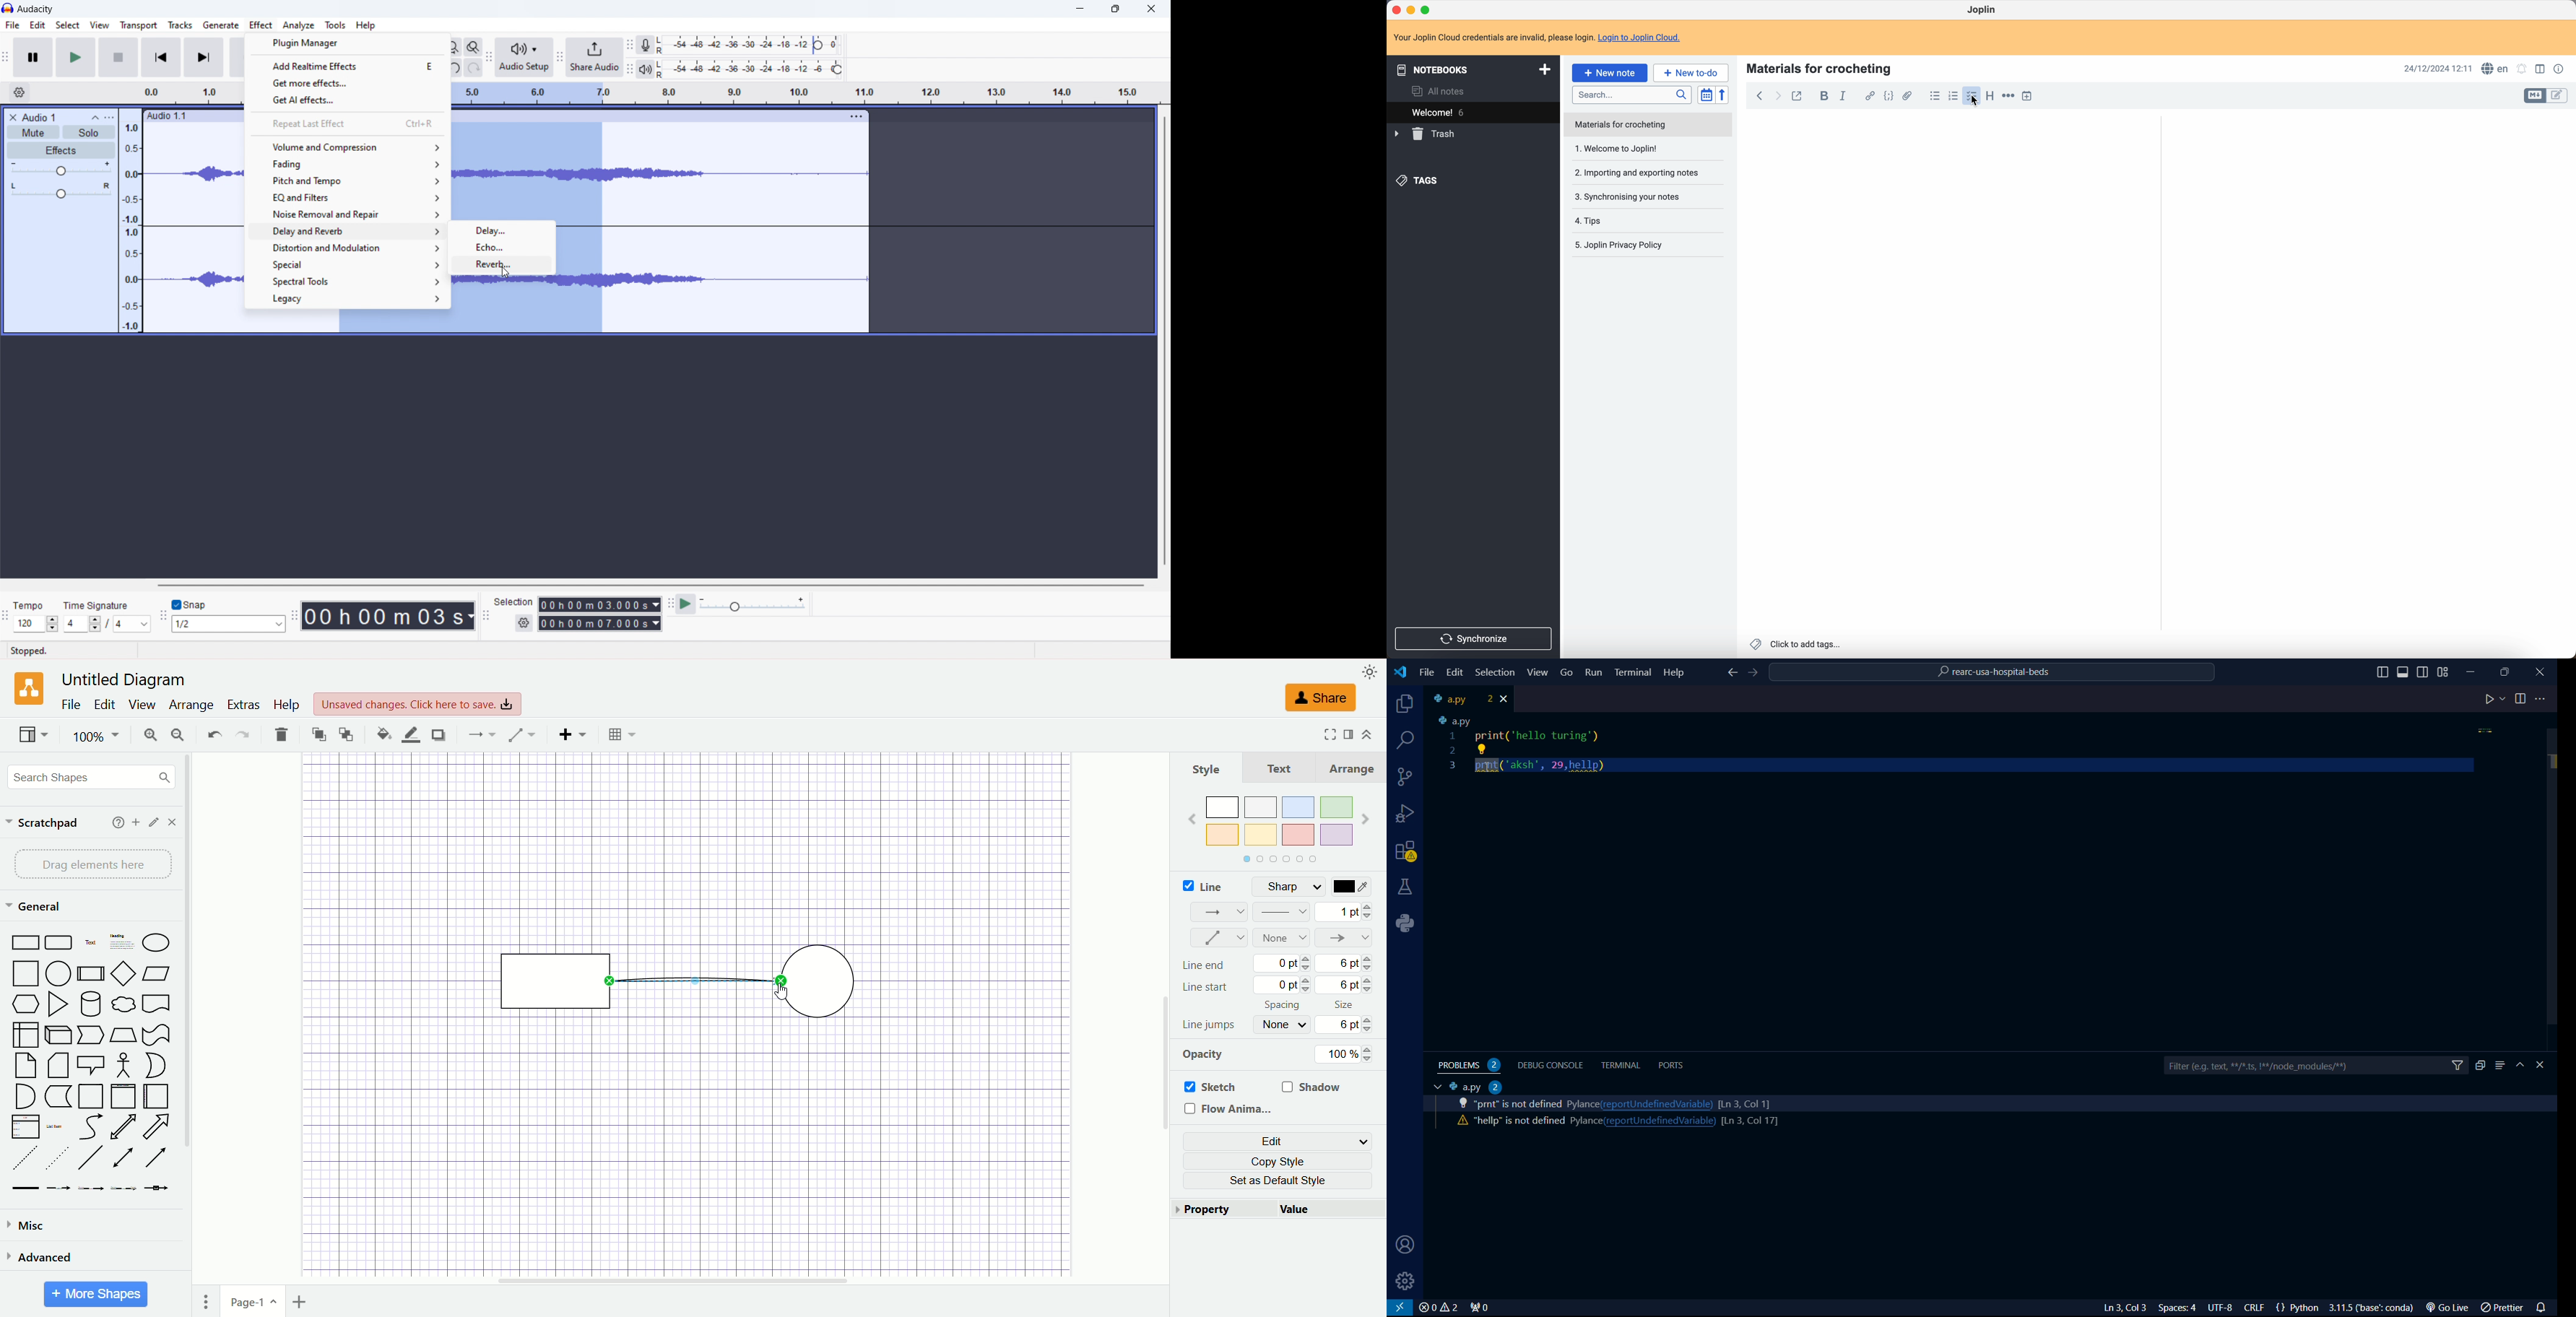  Describe the element at coordinates (34, 906) in the screenshot. I see `general` at that location.